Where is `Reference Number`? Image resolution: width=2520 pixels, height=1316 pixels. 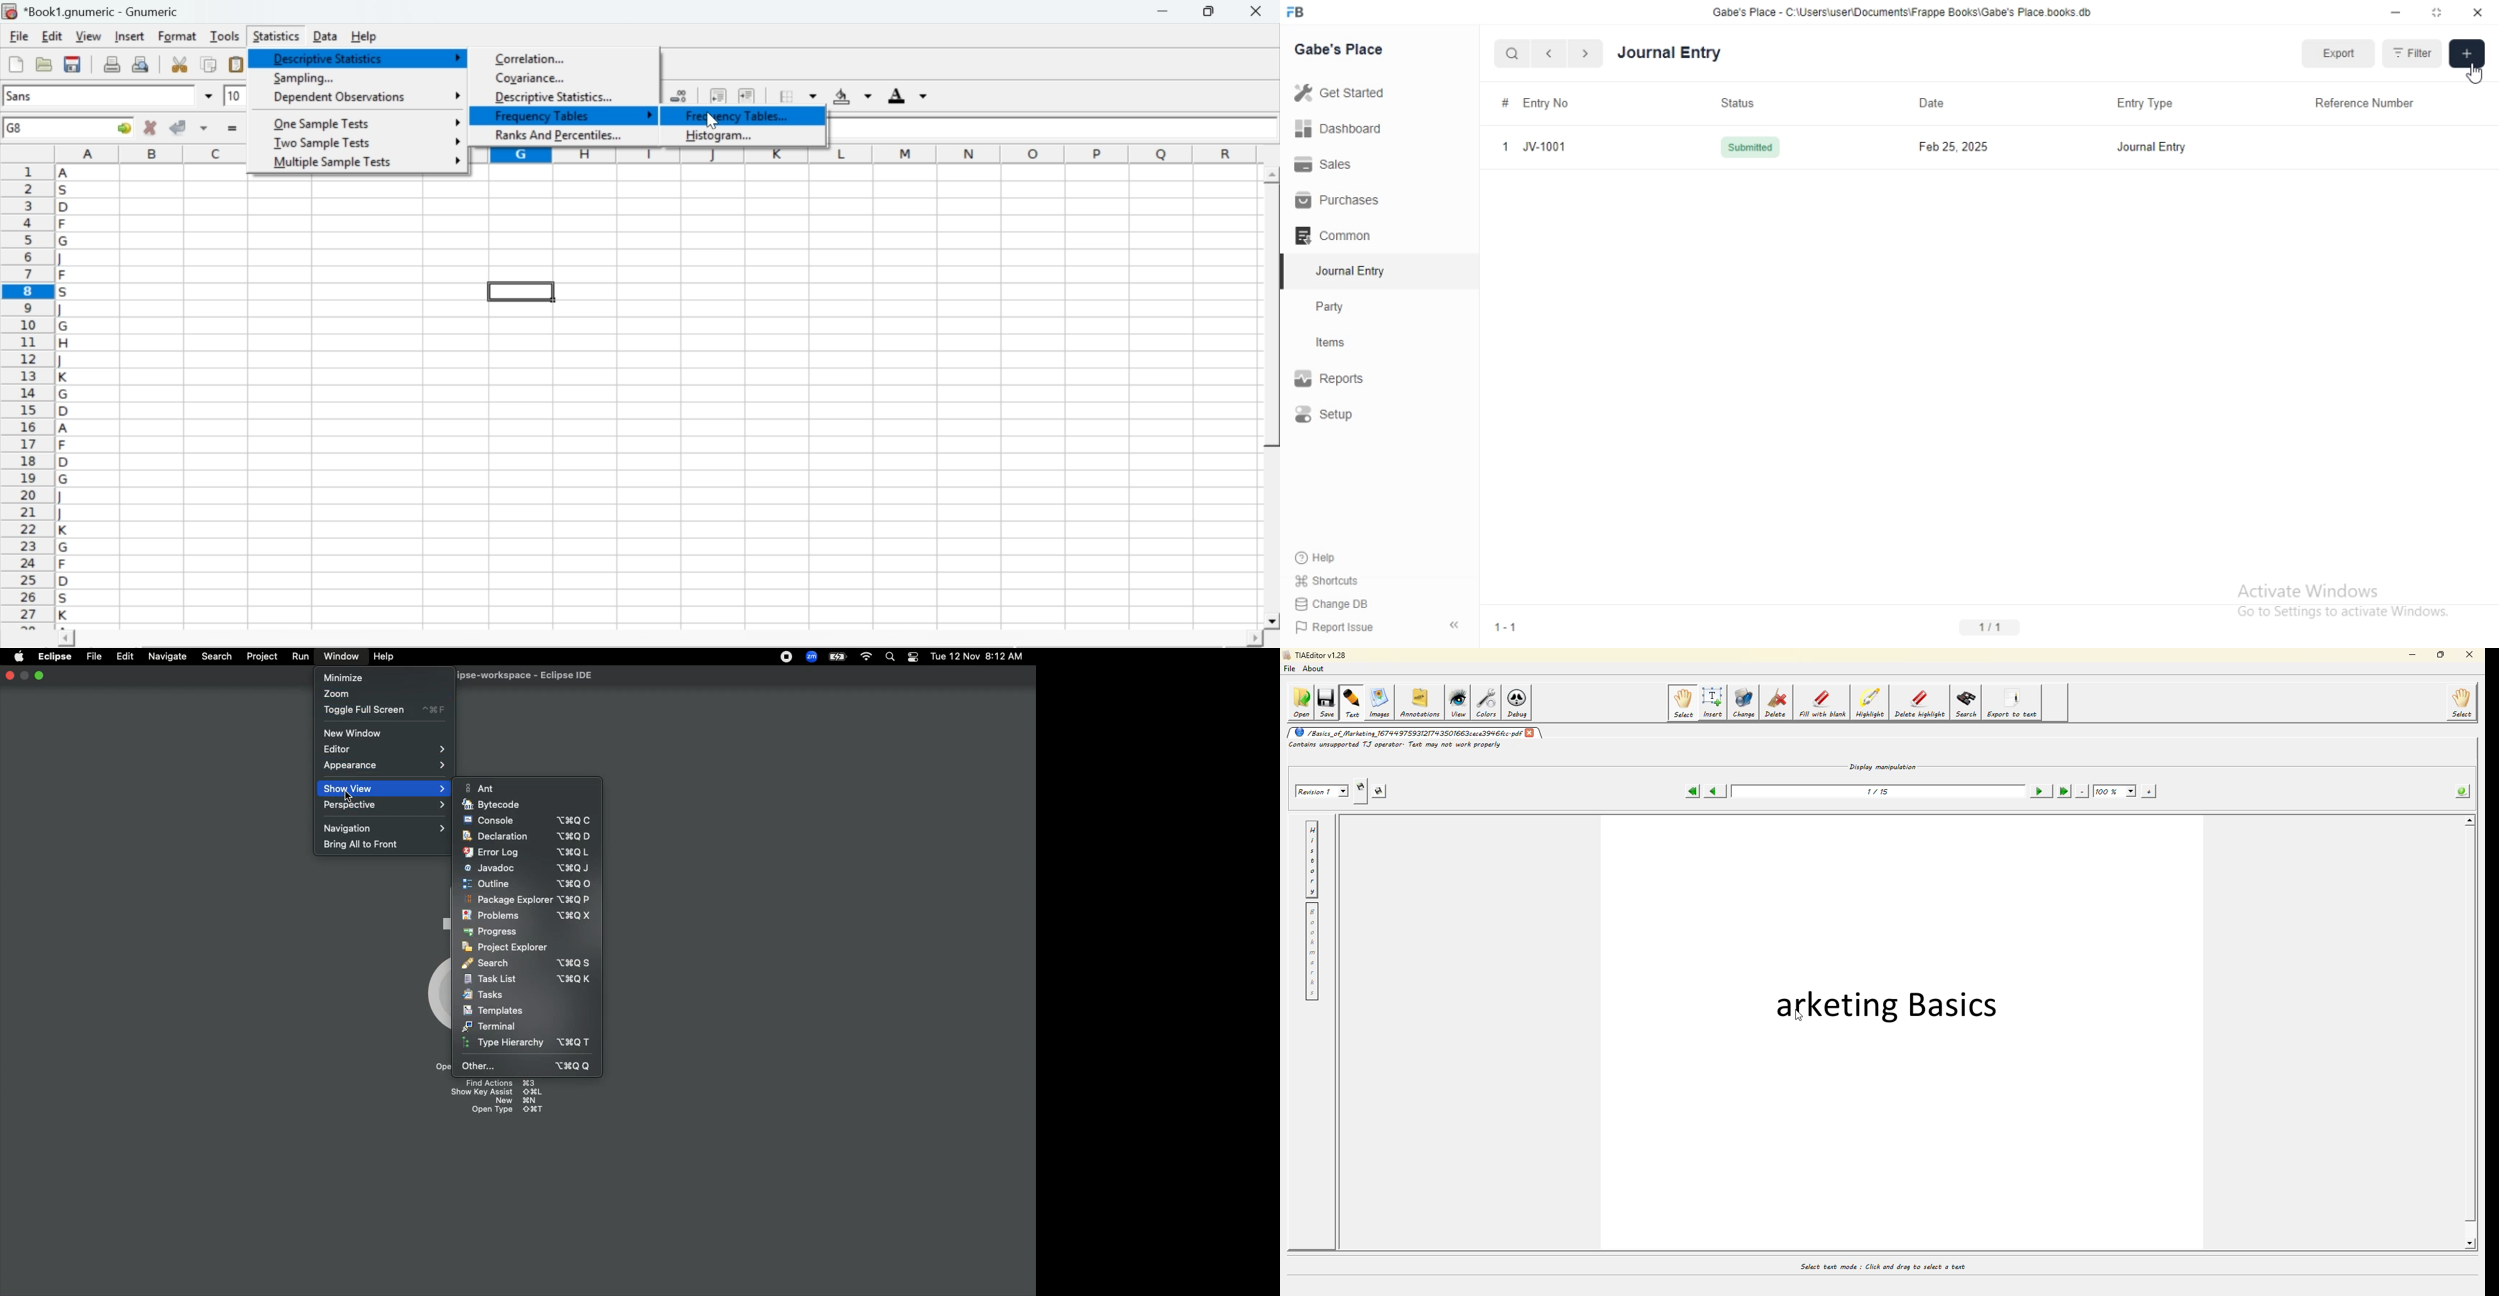
Reference Number is located at coordinates (2363, 102).